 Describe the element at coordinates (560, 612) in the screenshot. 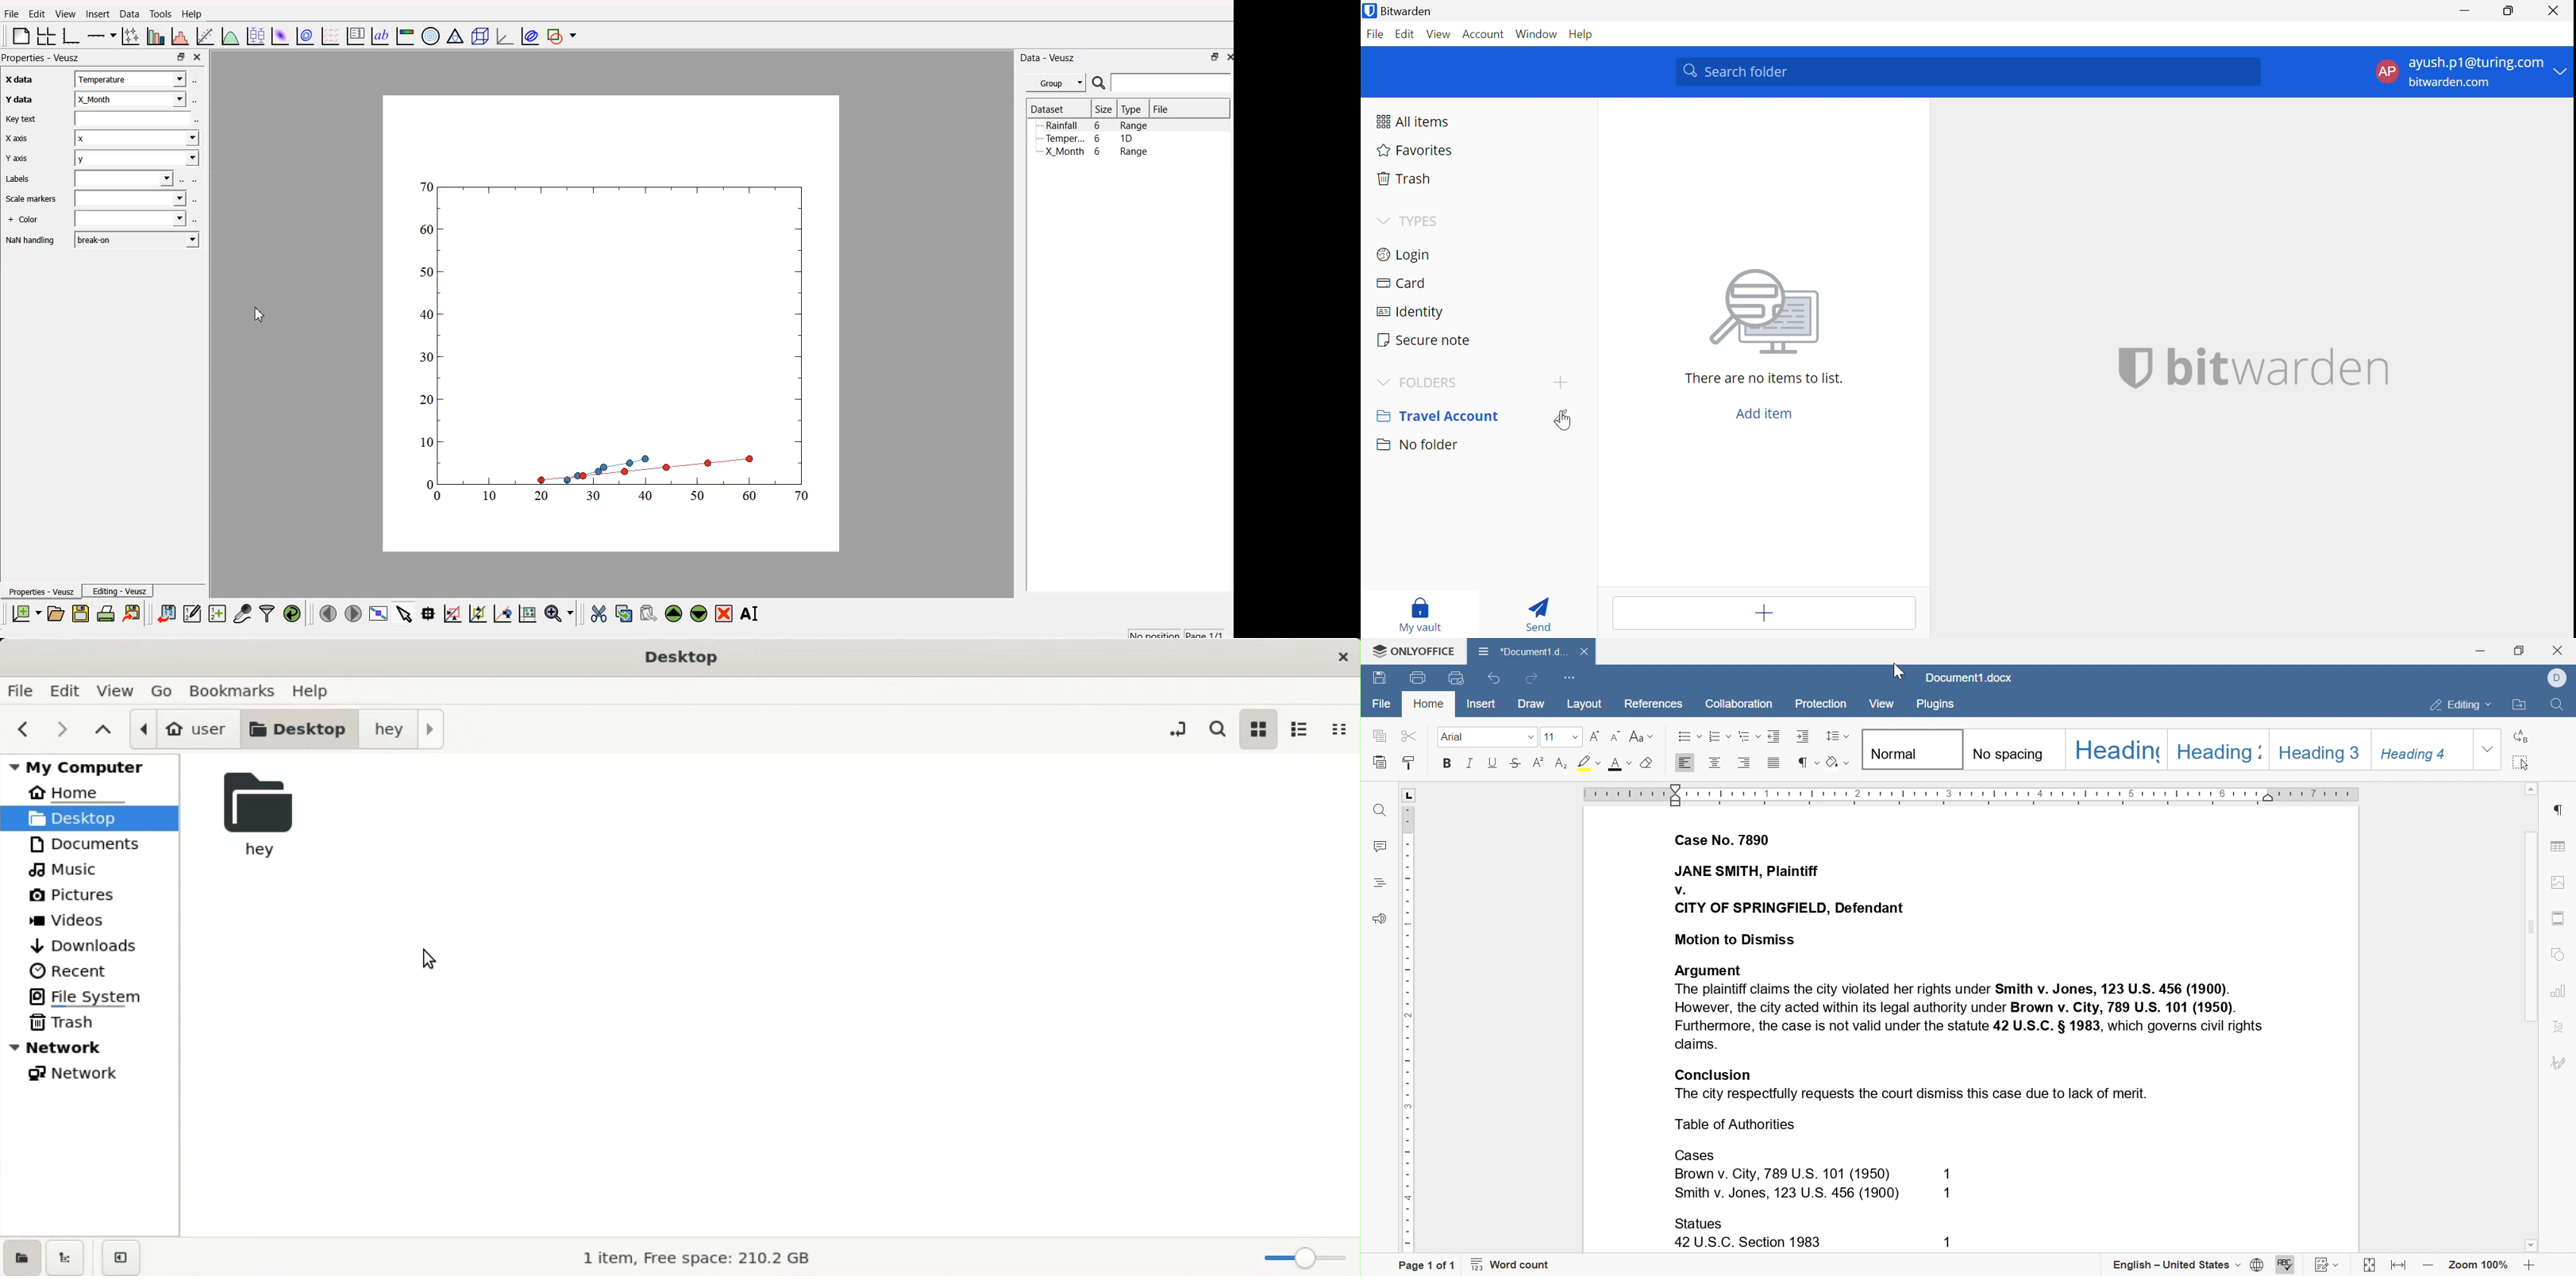

I see `zoom menu` at that location.